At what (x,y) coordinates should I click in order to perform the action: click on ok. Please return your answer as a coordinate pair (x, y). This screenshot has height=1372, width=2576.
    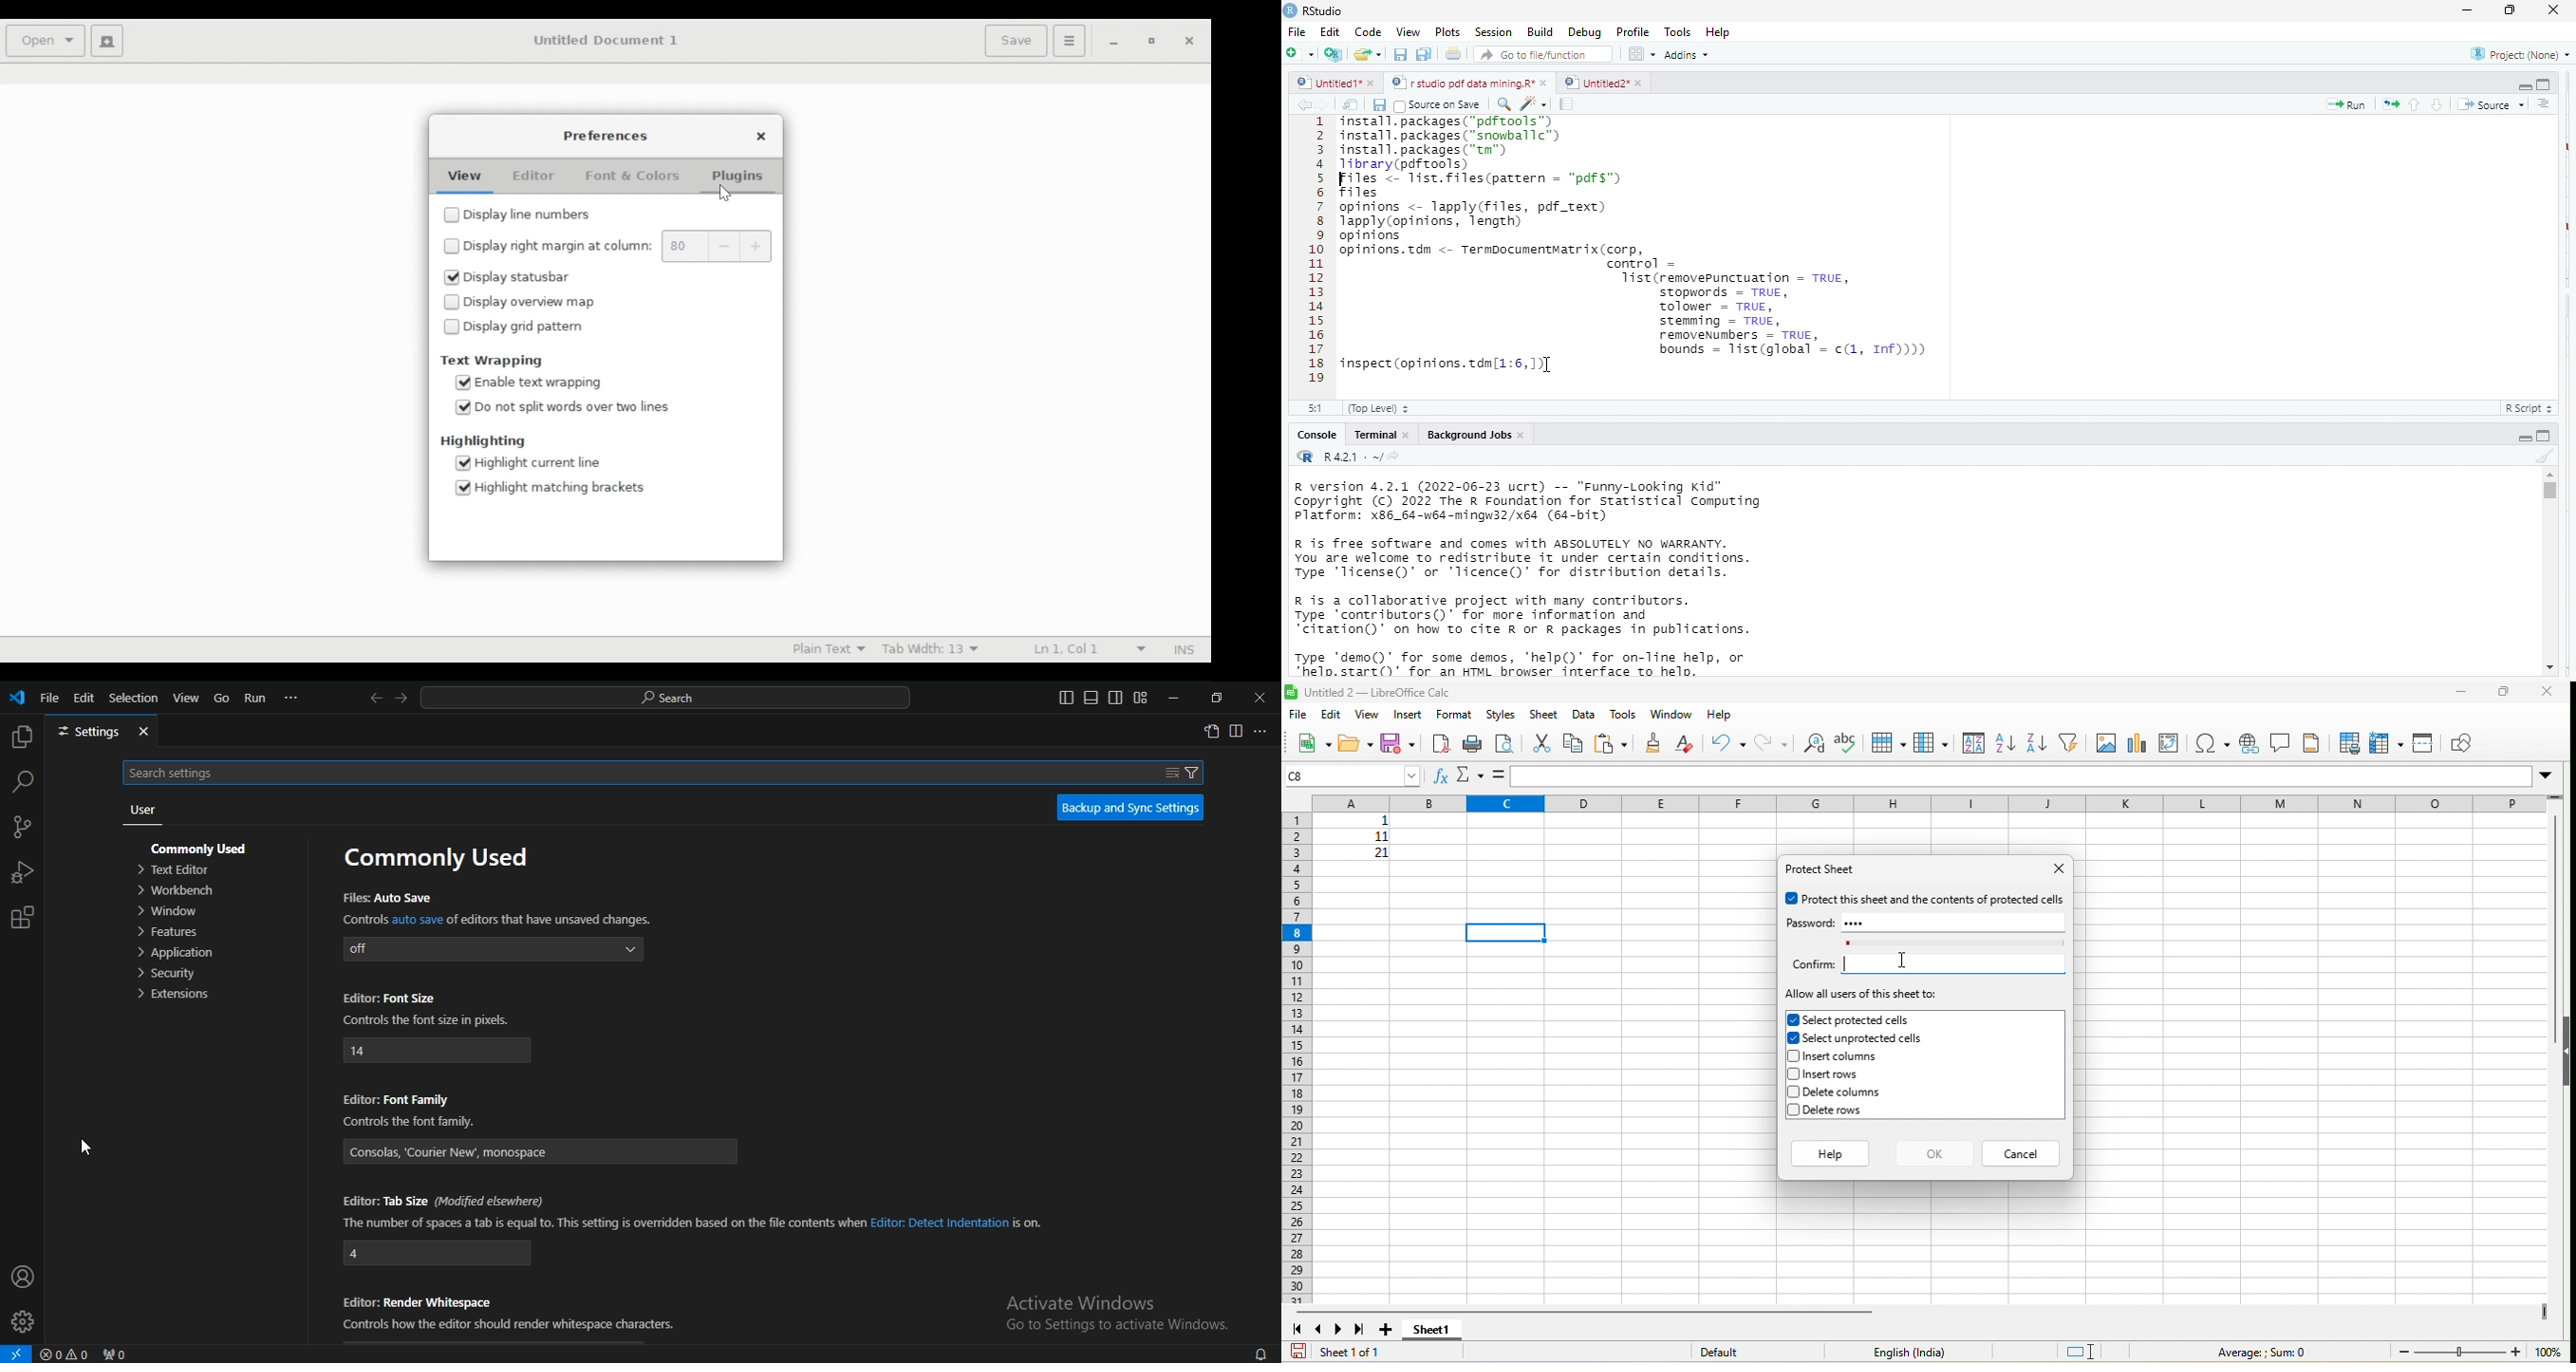
    Looking at the image, I should click on (1935, 1153).